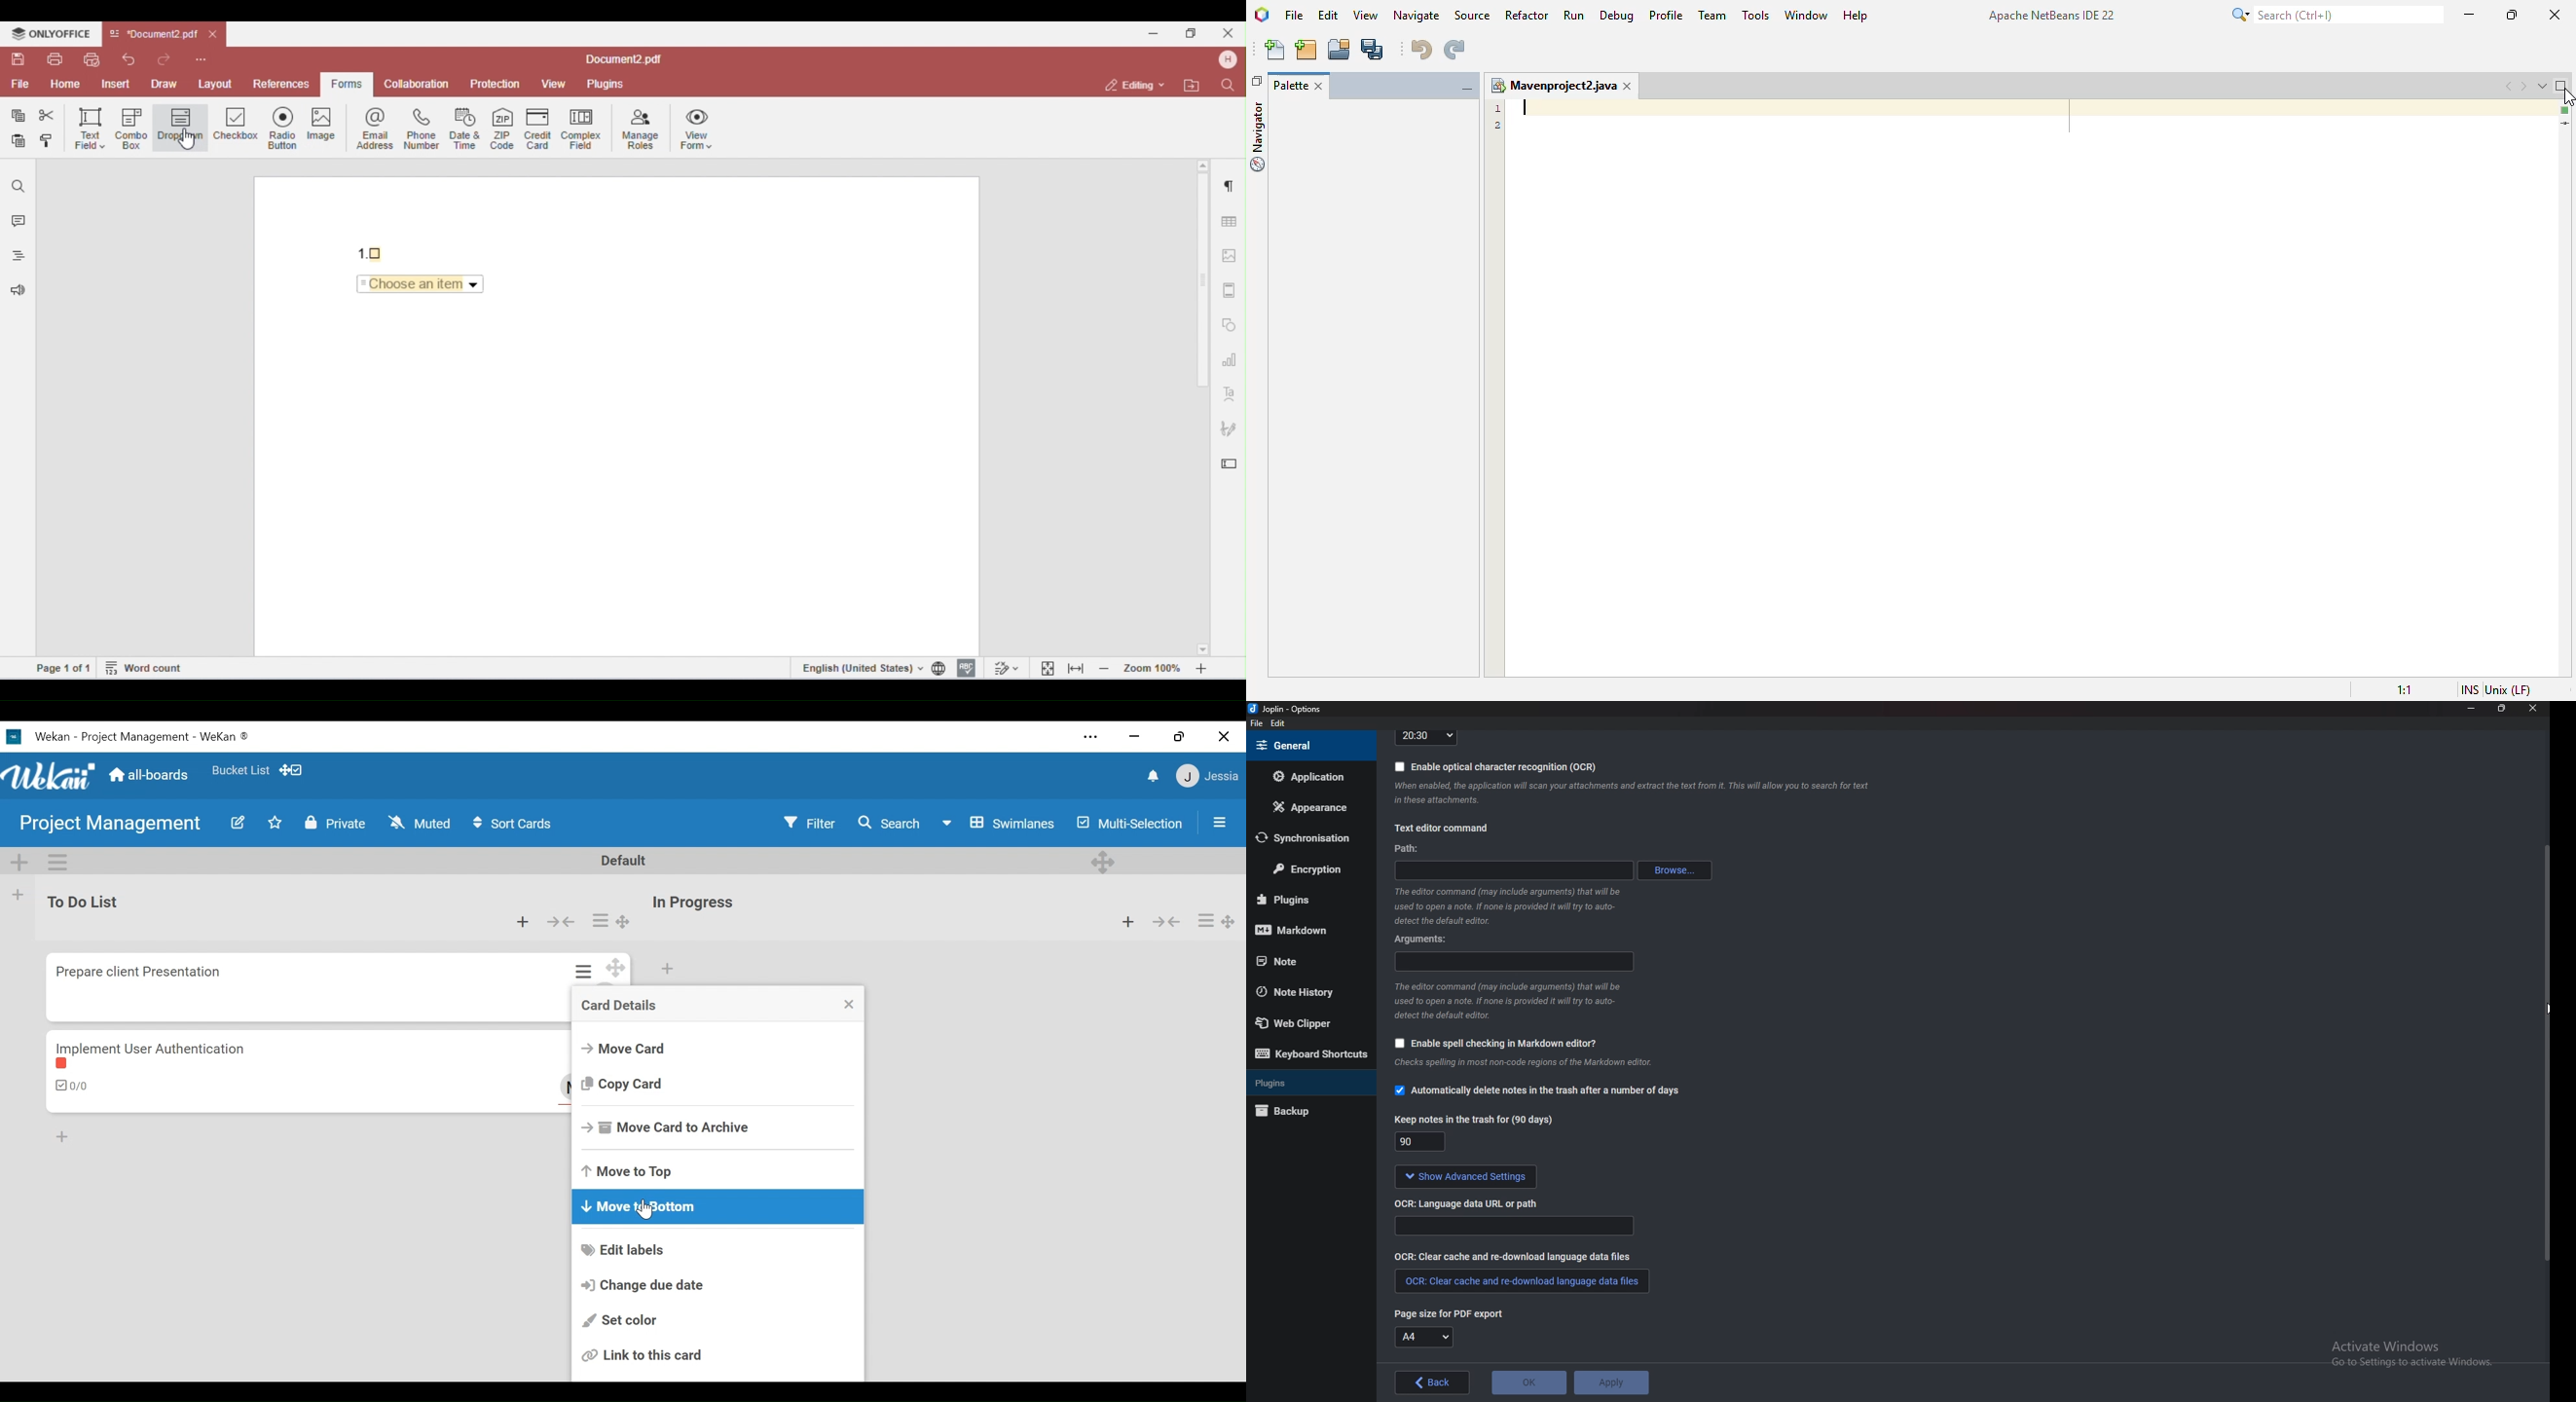 This screenshot has width=2576, height=1428. I want to click on Arguments, so click(1426, 938).